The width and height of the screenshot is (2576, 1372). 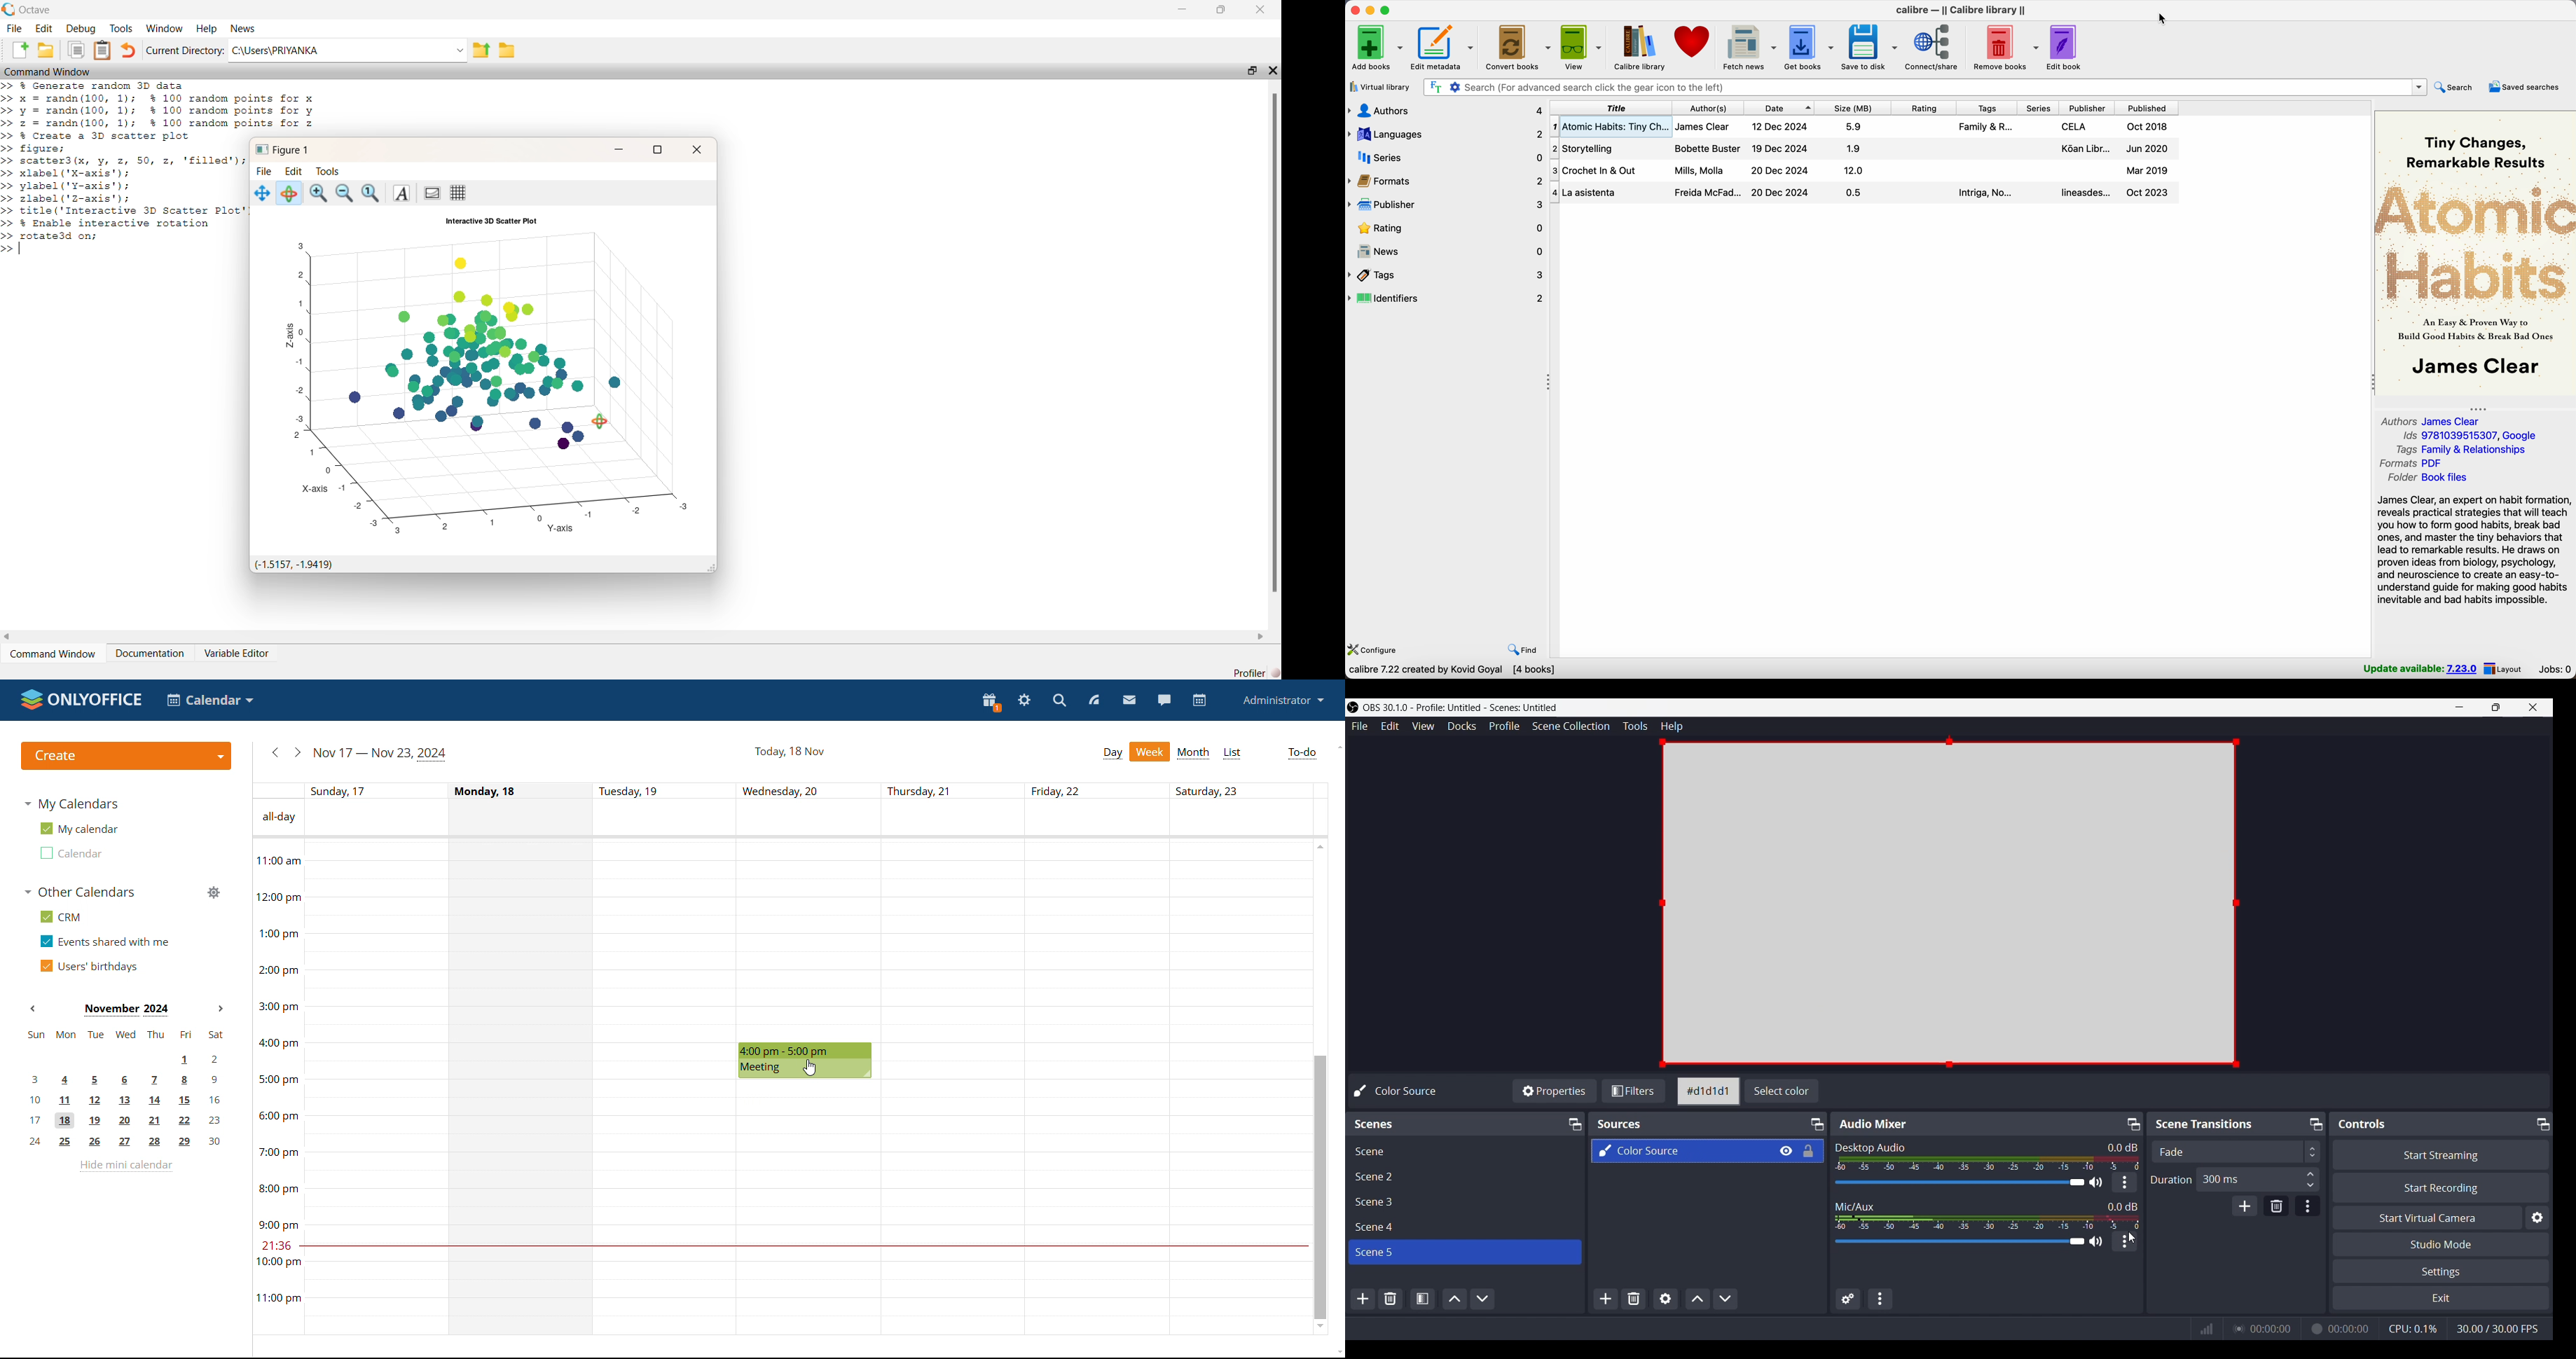 I want to click on formats PDF, so click(x=2411, y=464).